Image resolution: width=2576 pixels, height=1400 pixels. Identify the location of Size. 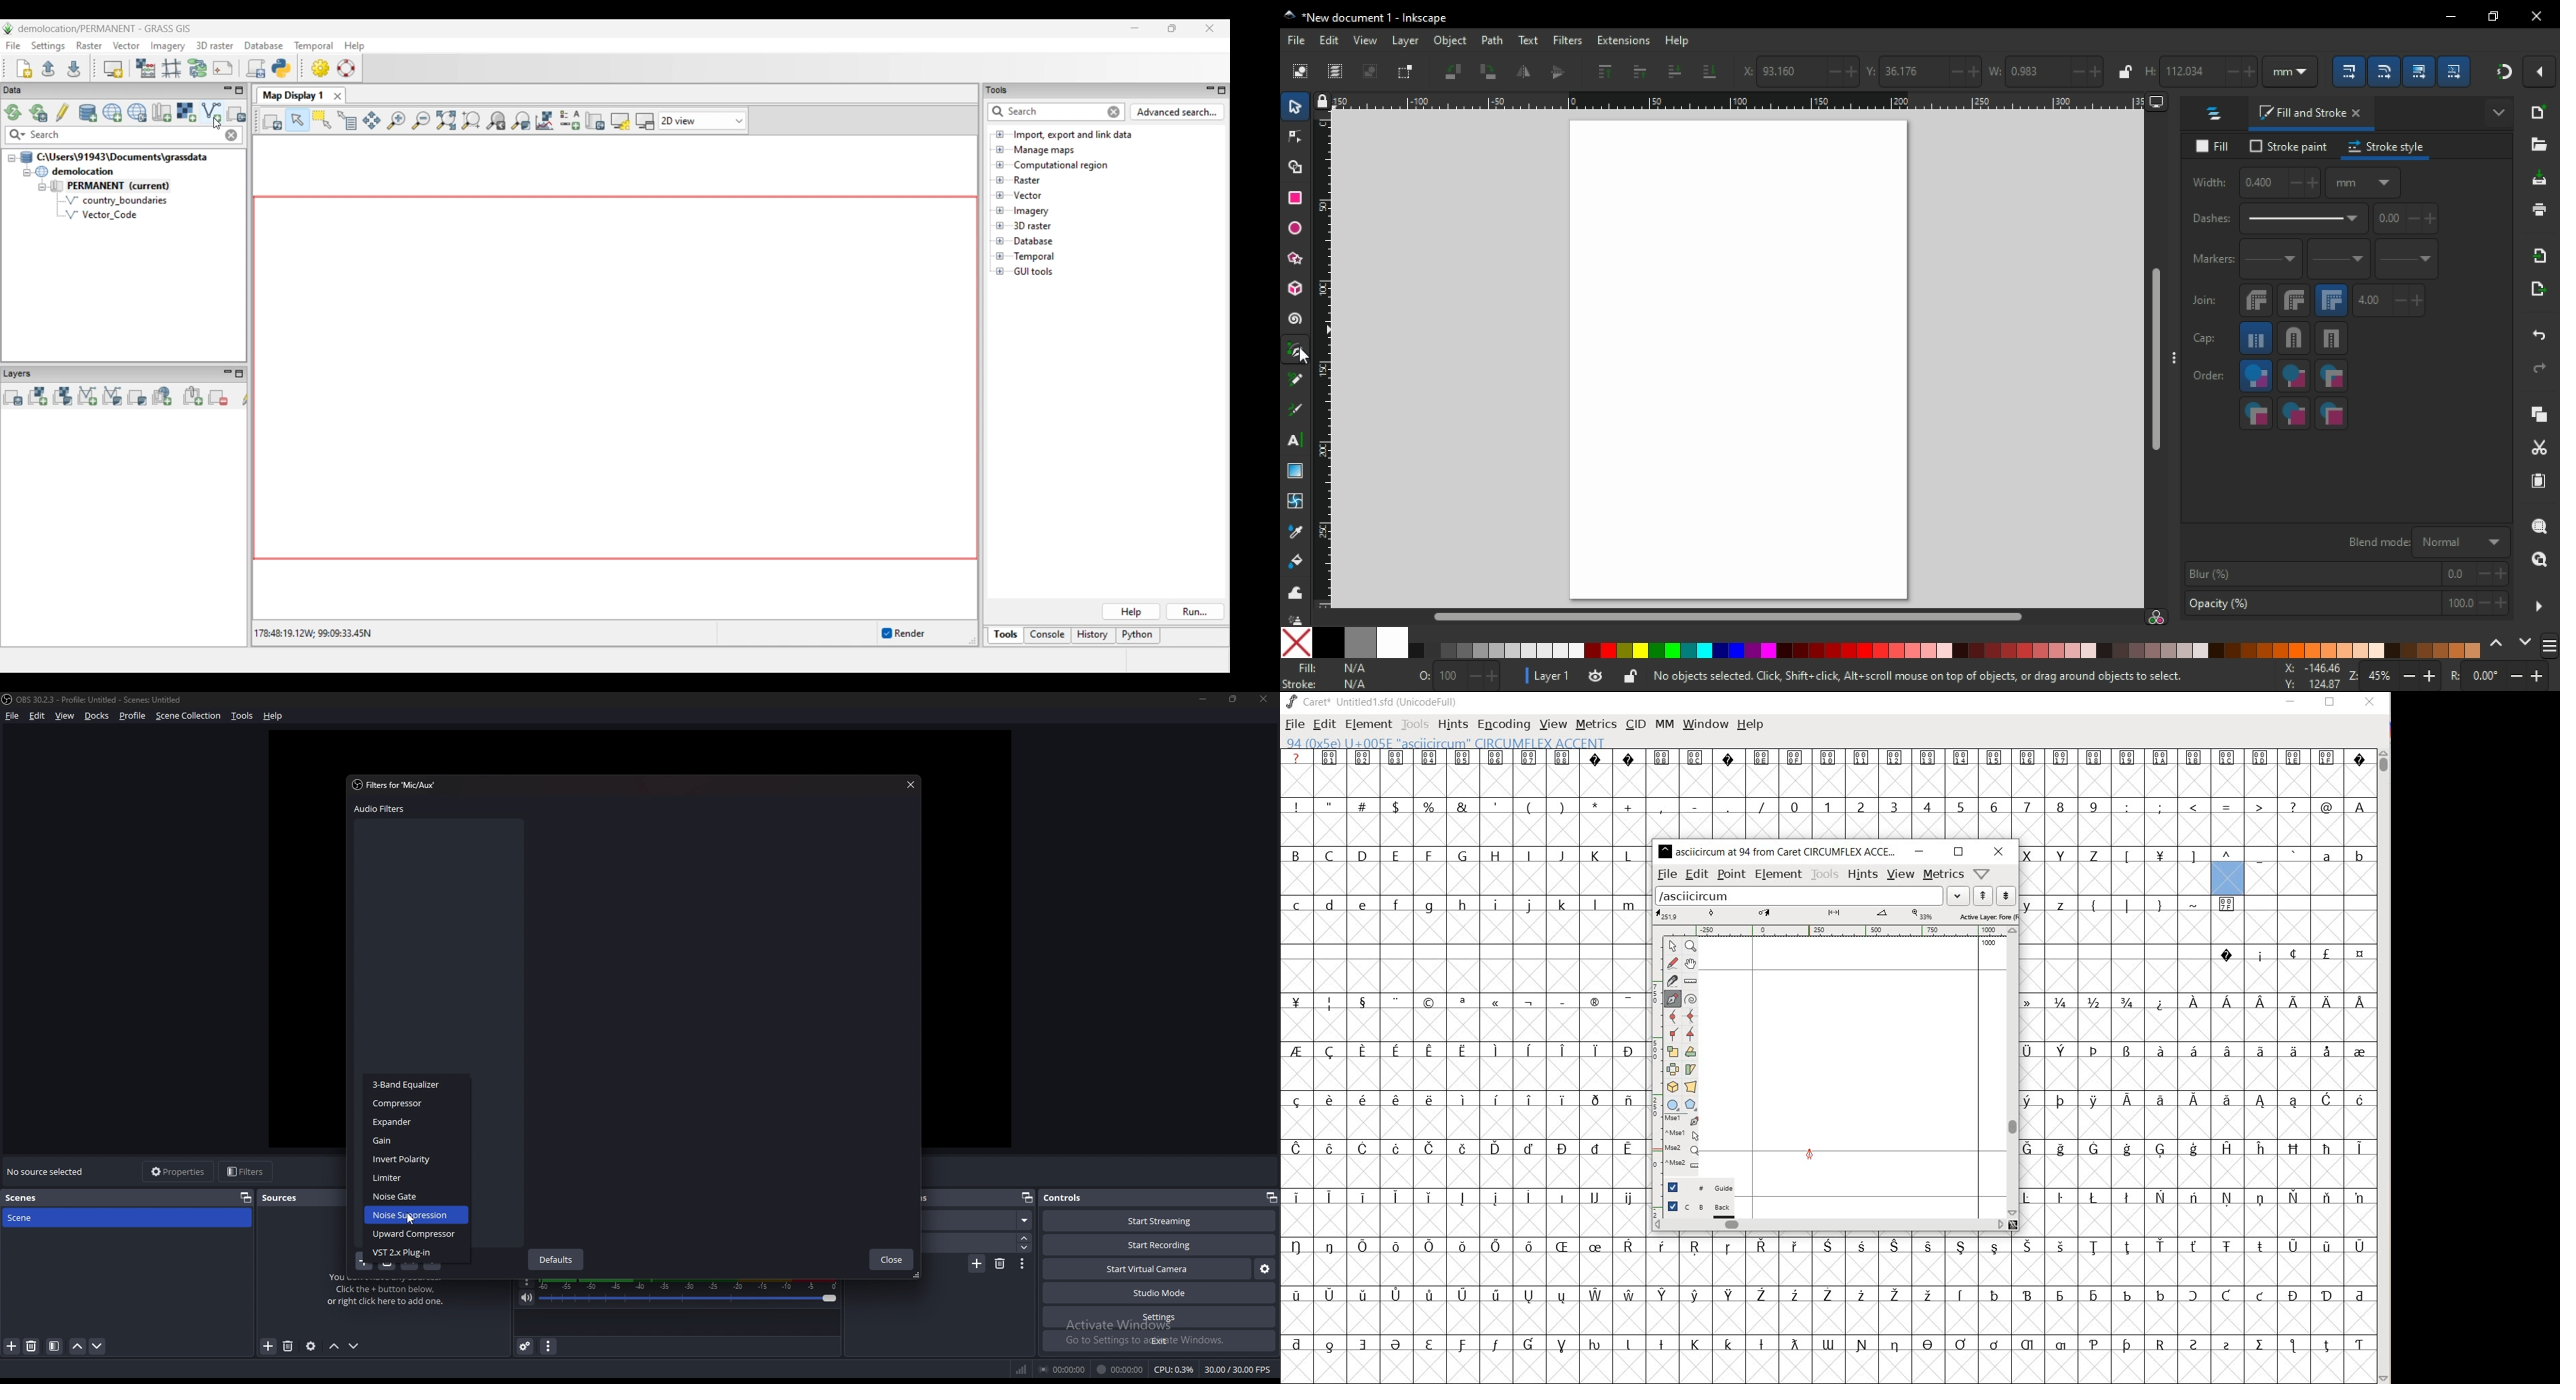
(1453, 677).